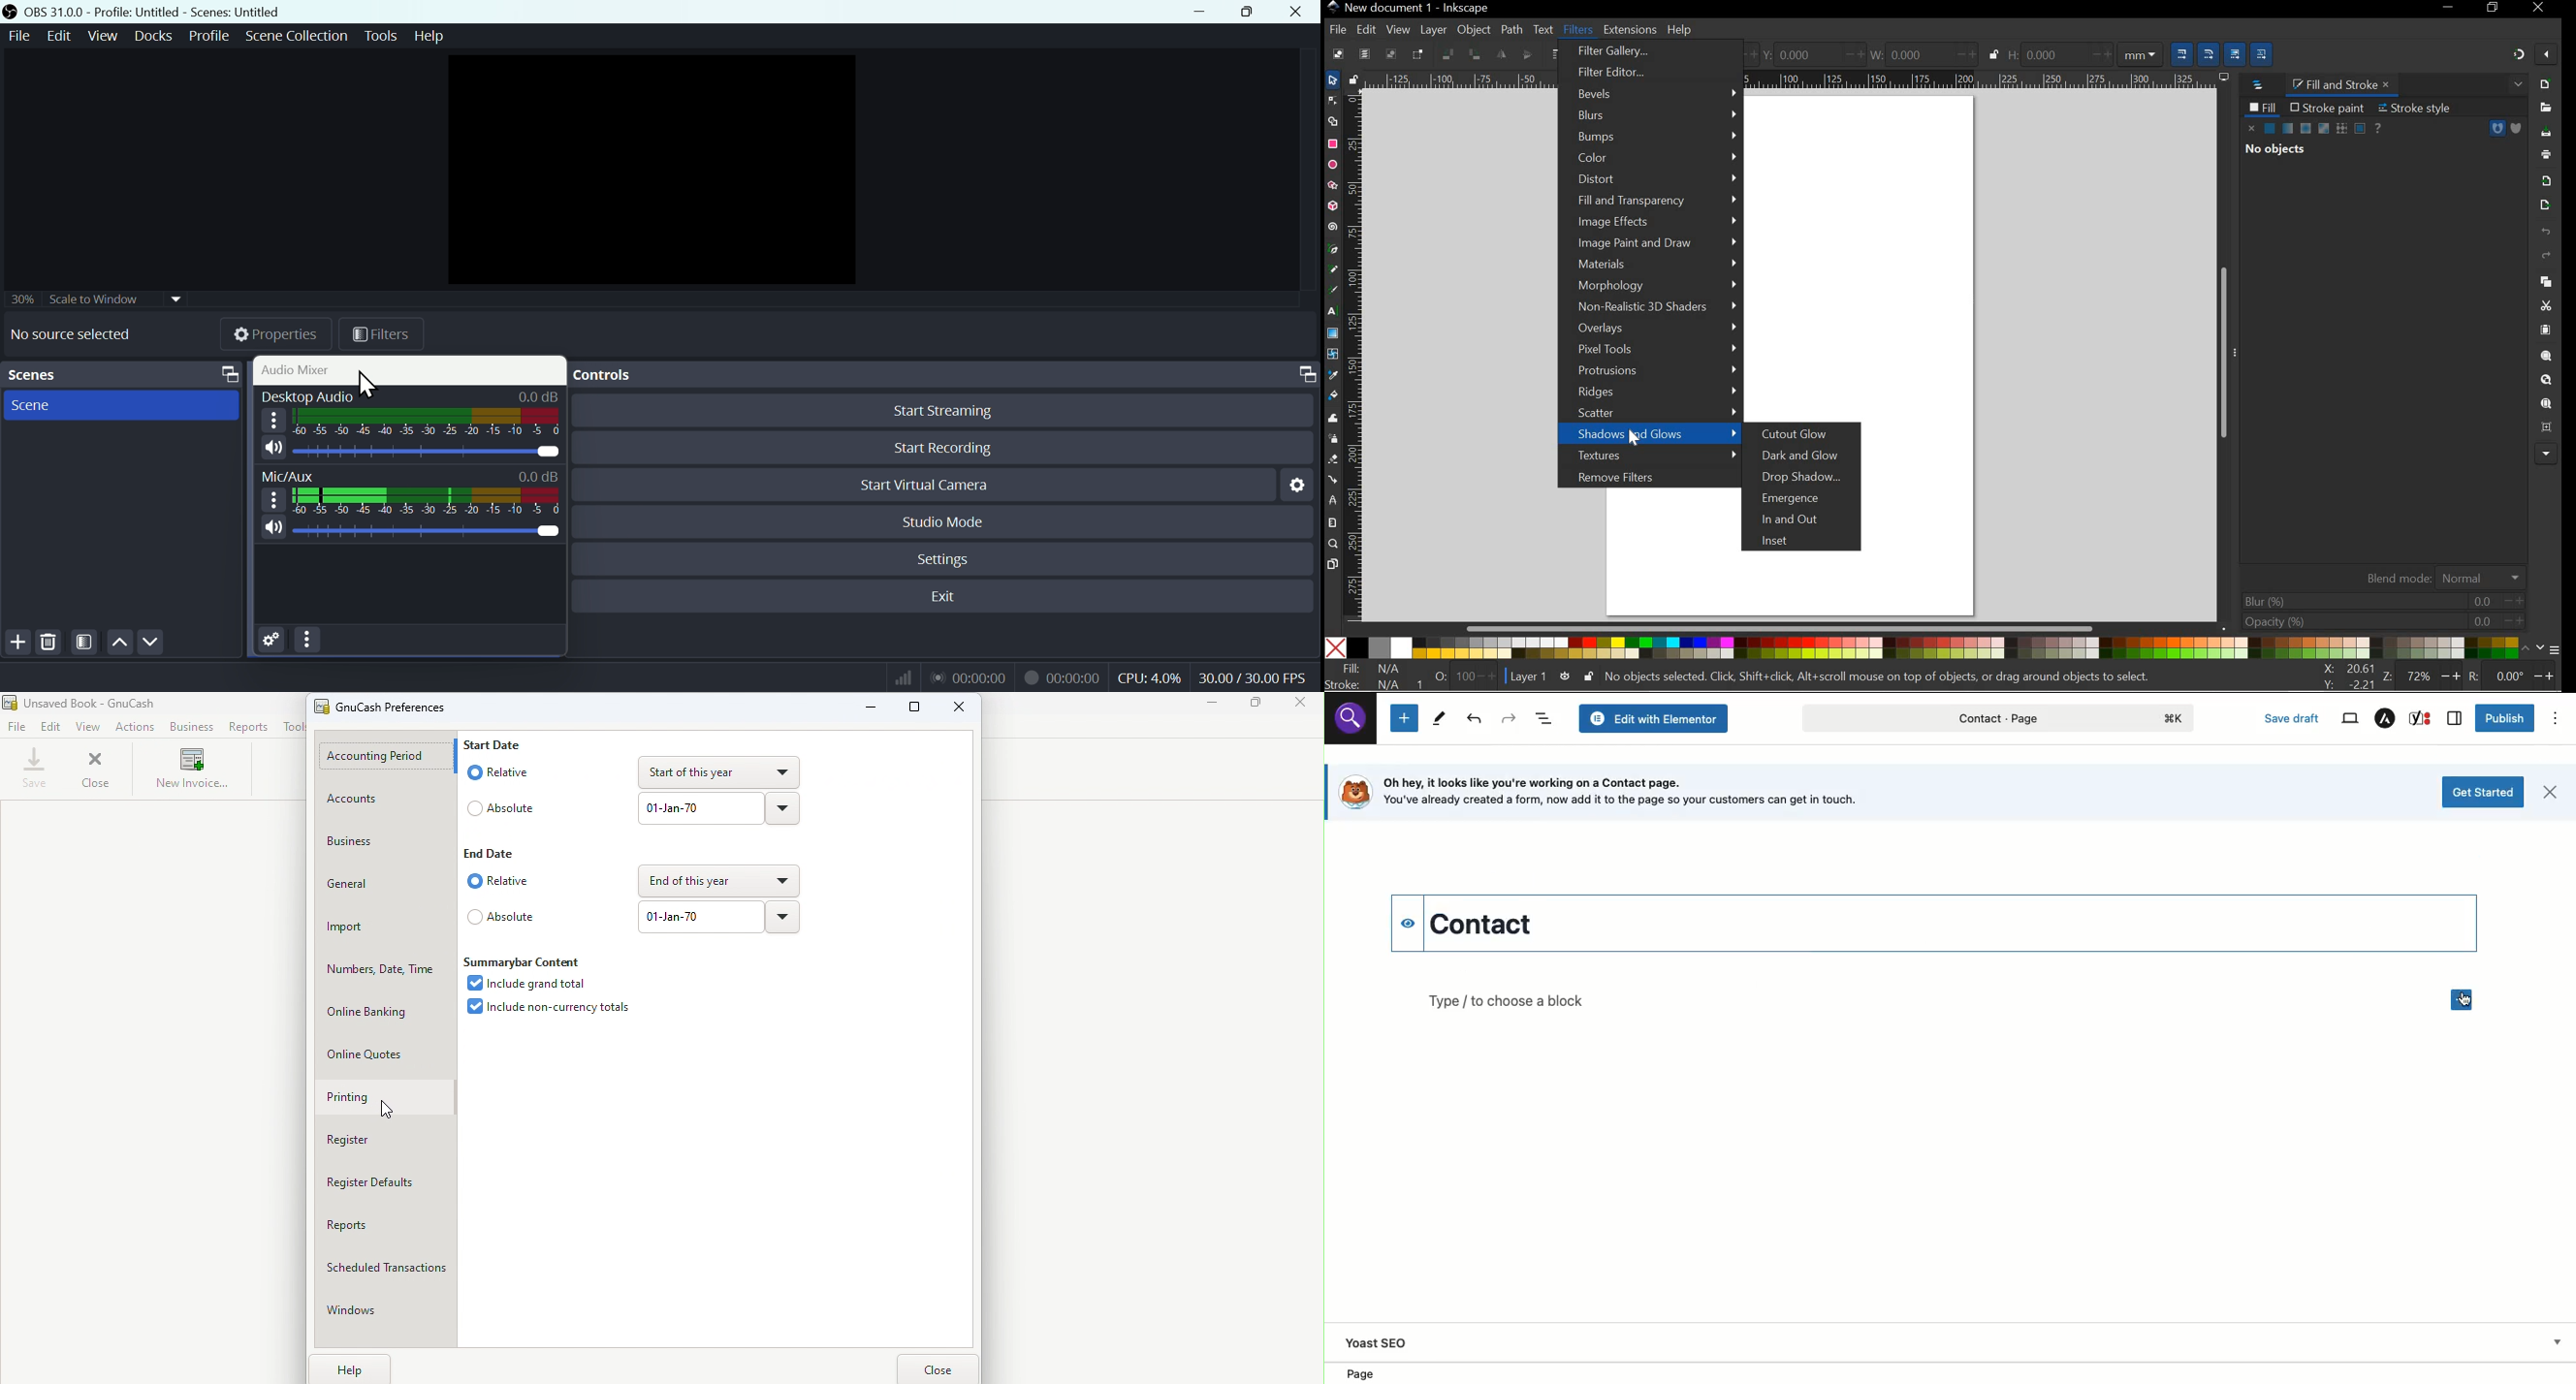 The height and width of the screenshot is (1400, 2576). I want to click on OBS Studio Desktop icon, so click(9, 12).